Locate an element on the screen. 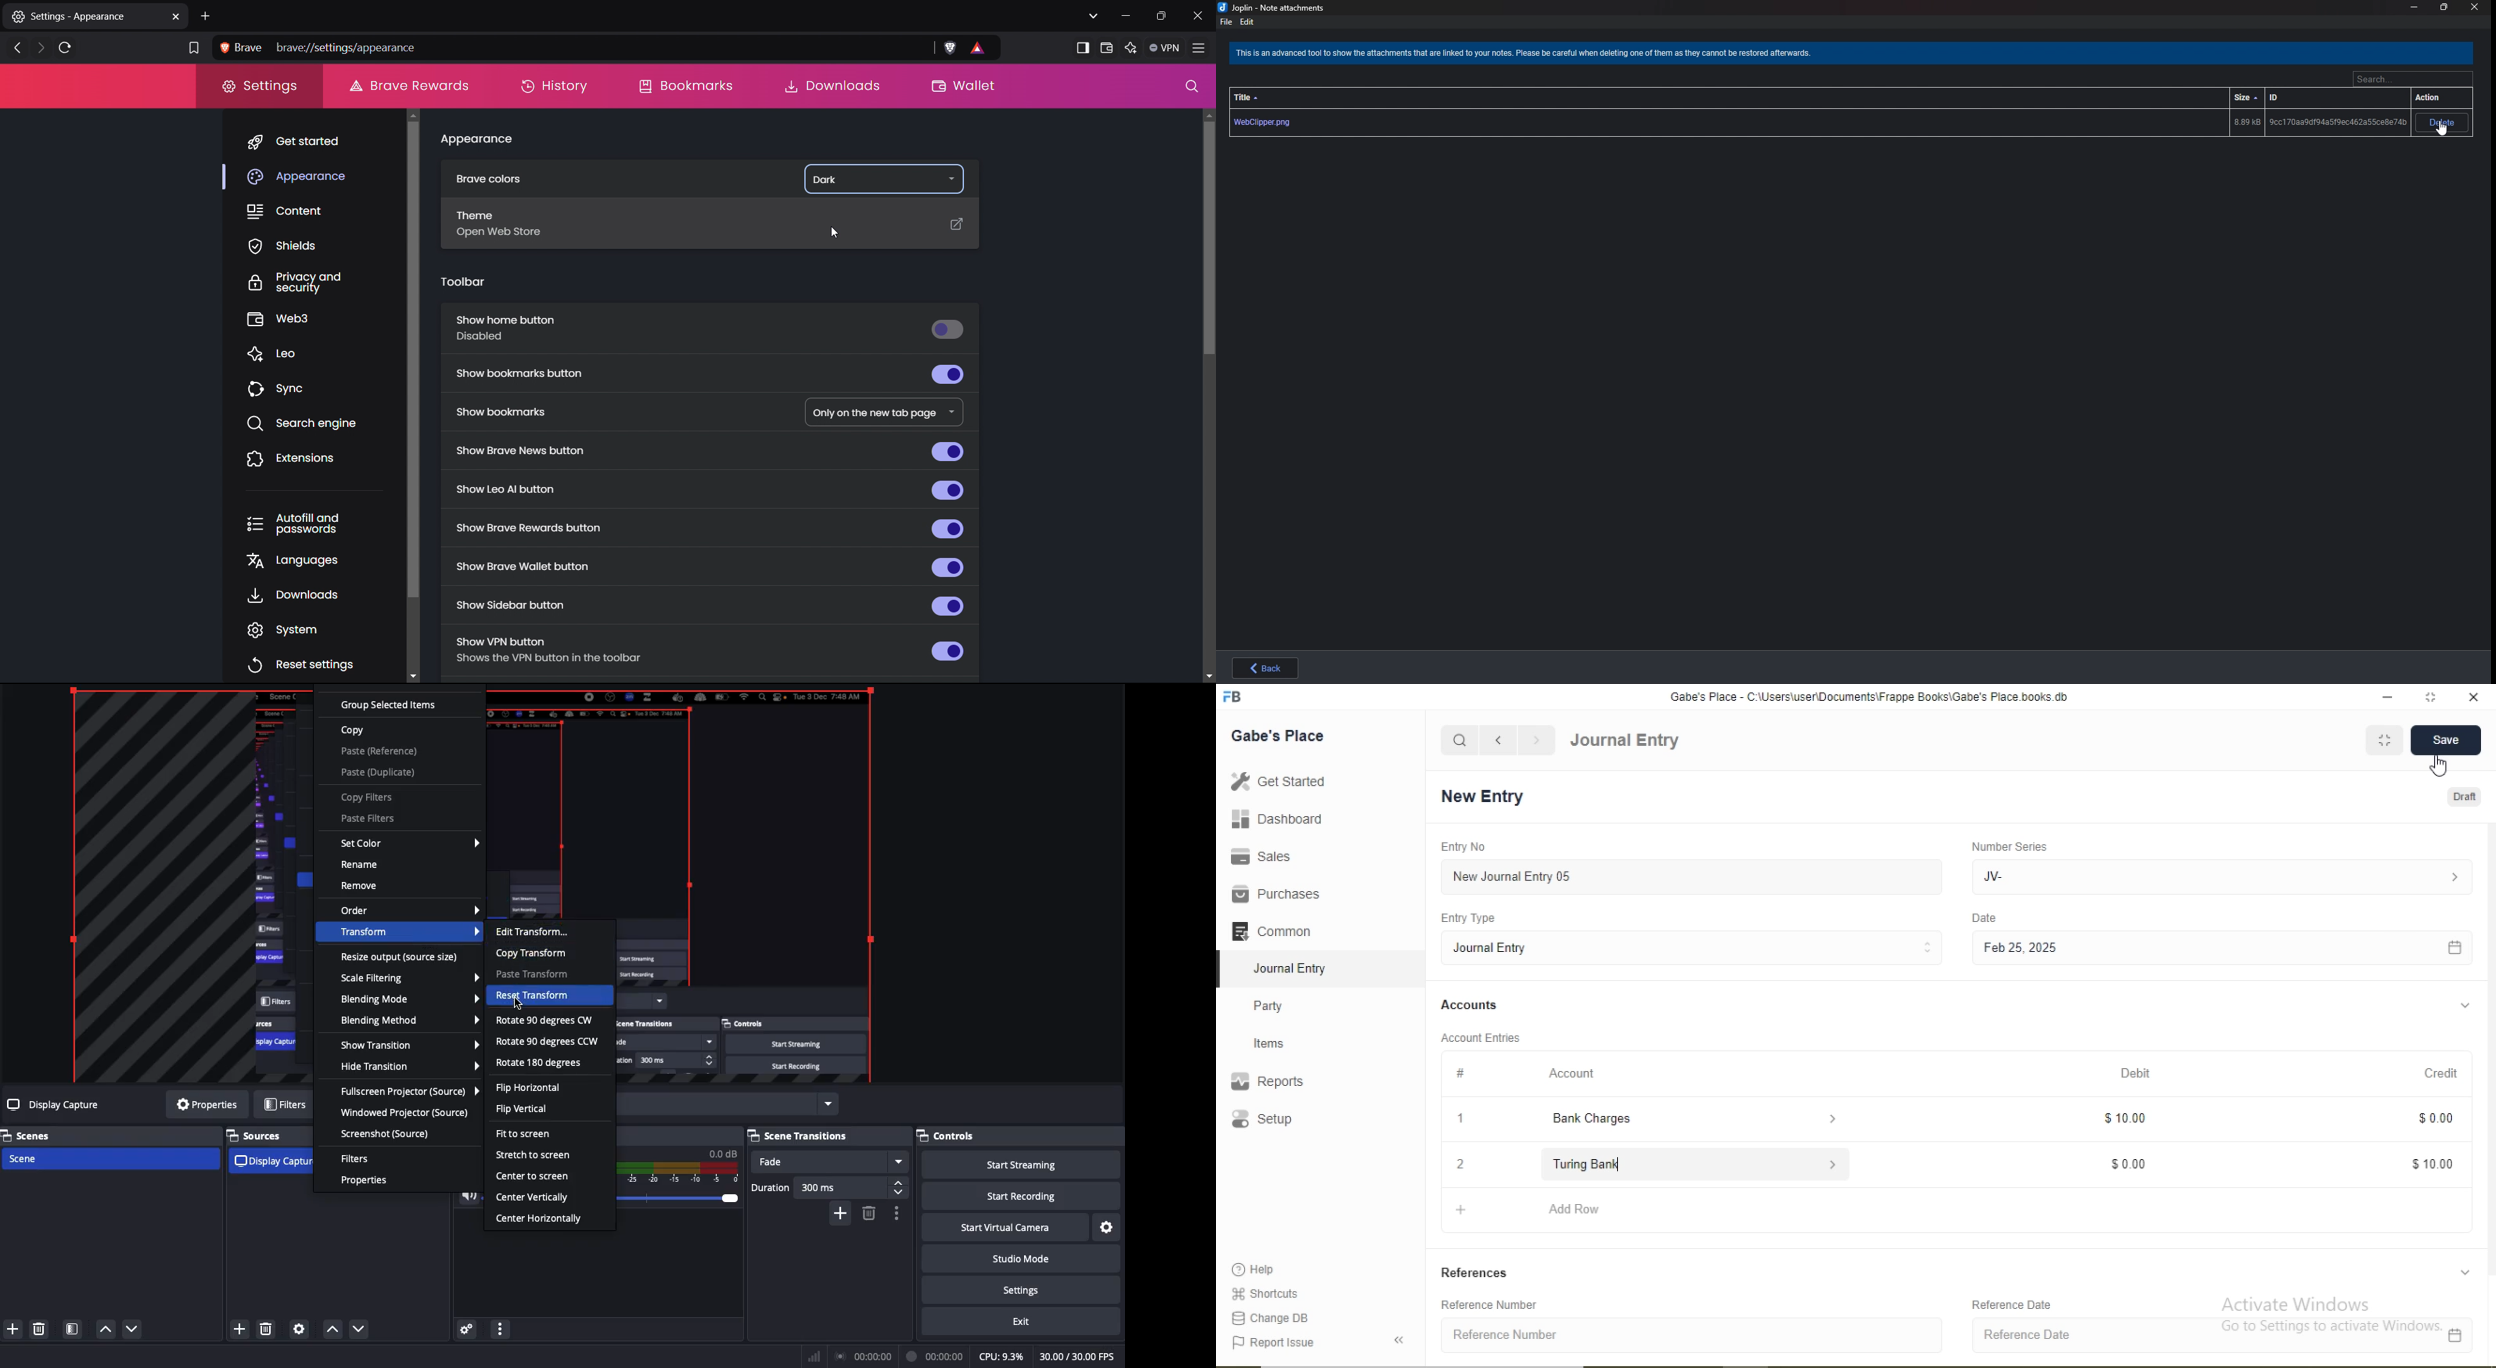  web3 is located at coordinates (322, 317).